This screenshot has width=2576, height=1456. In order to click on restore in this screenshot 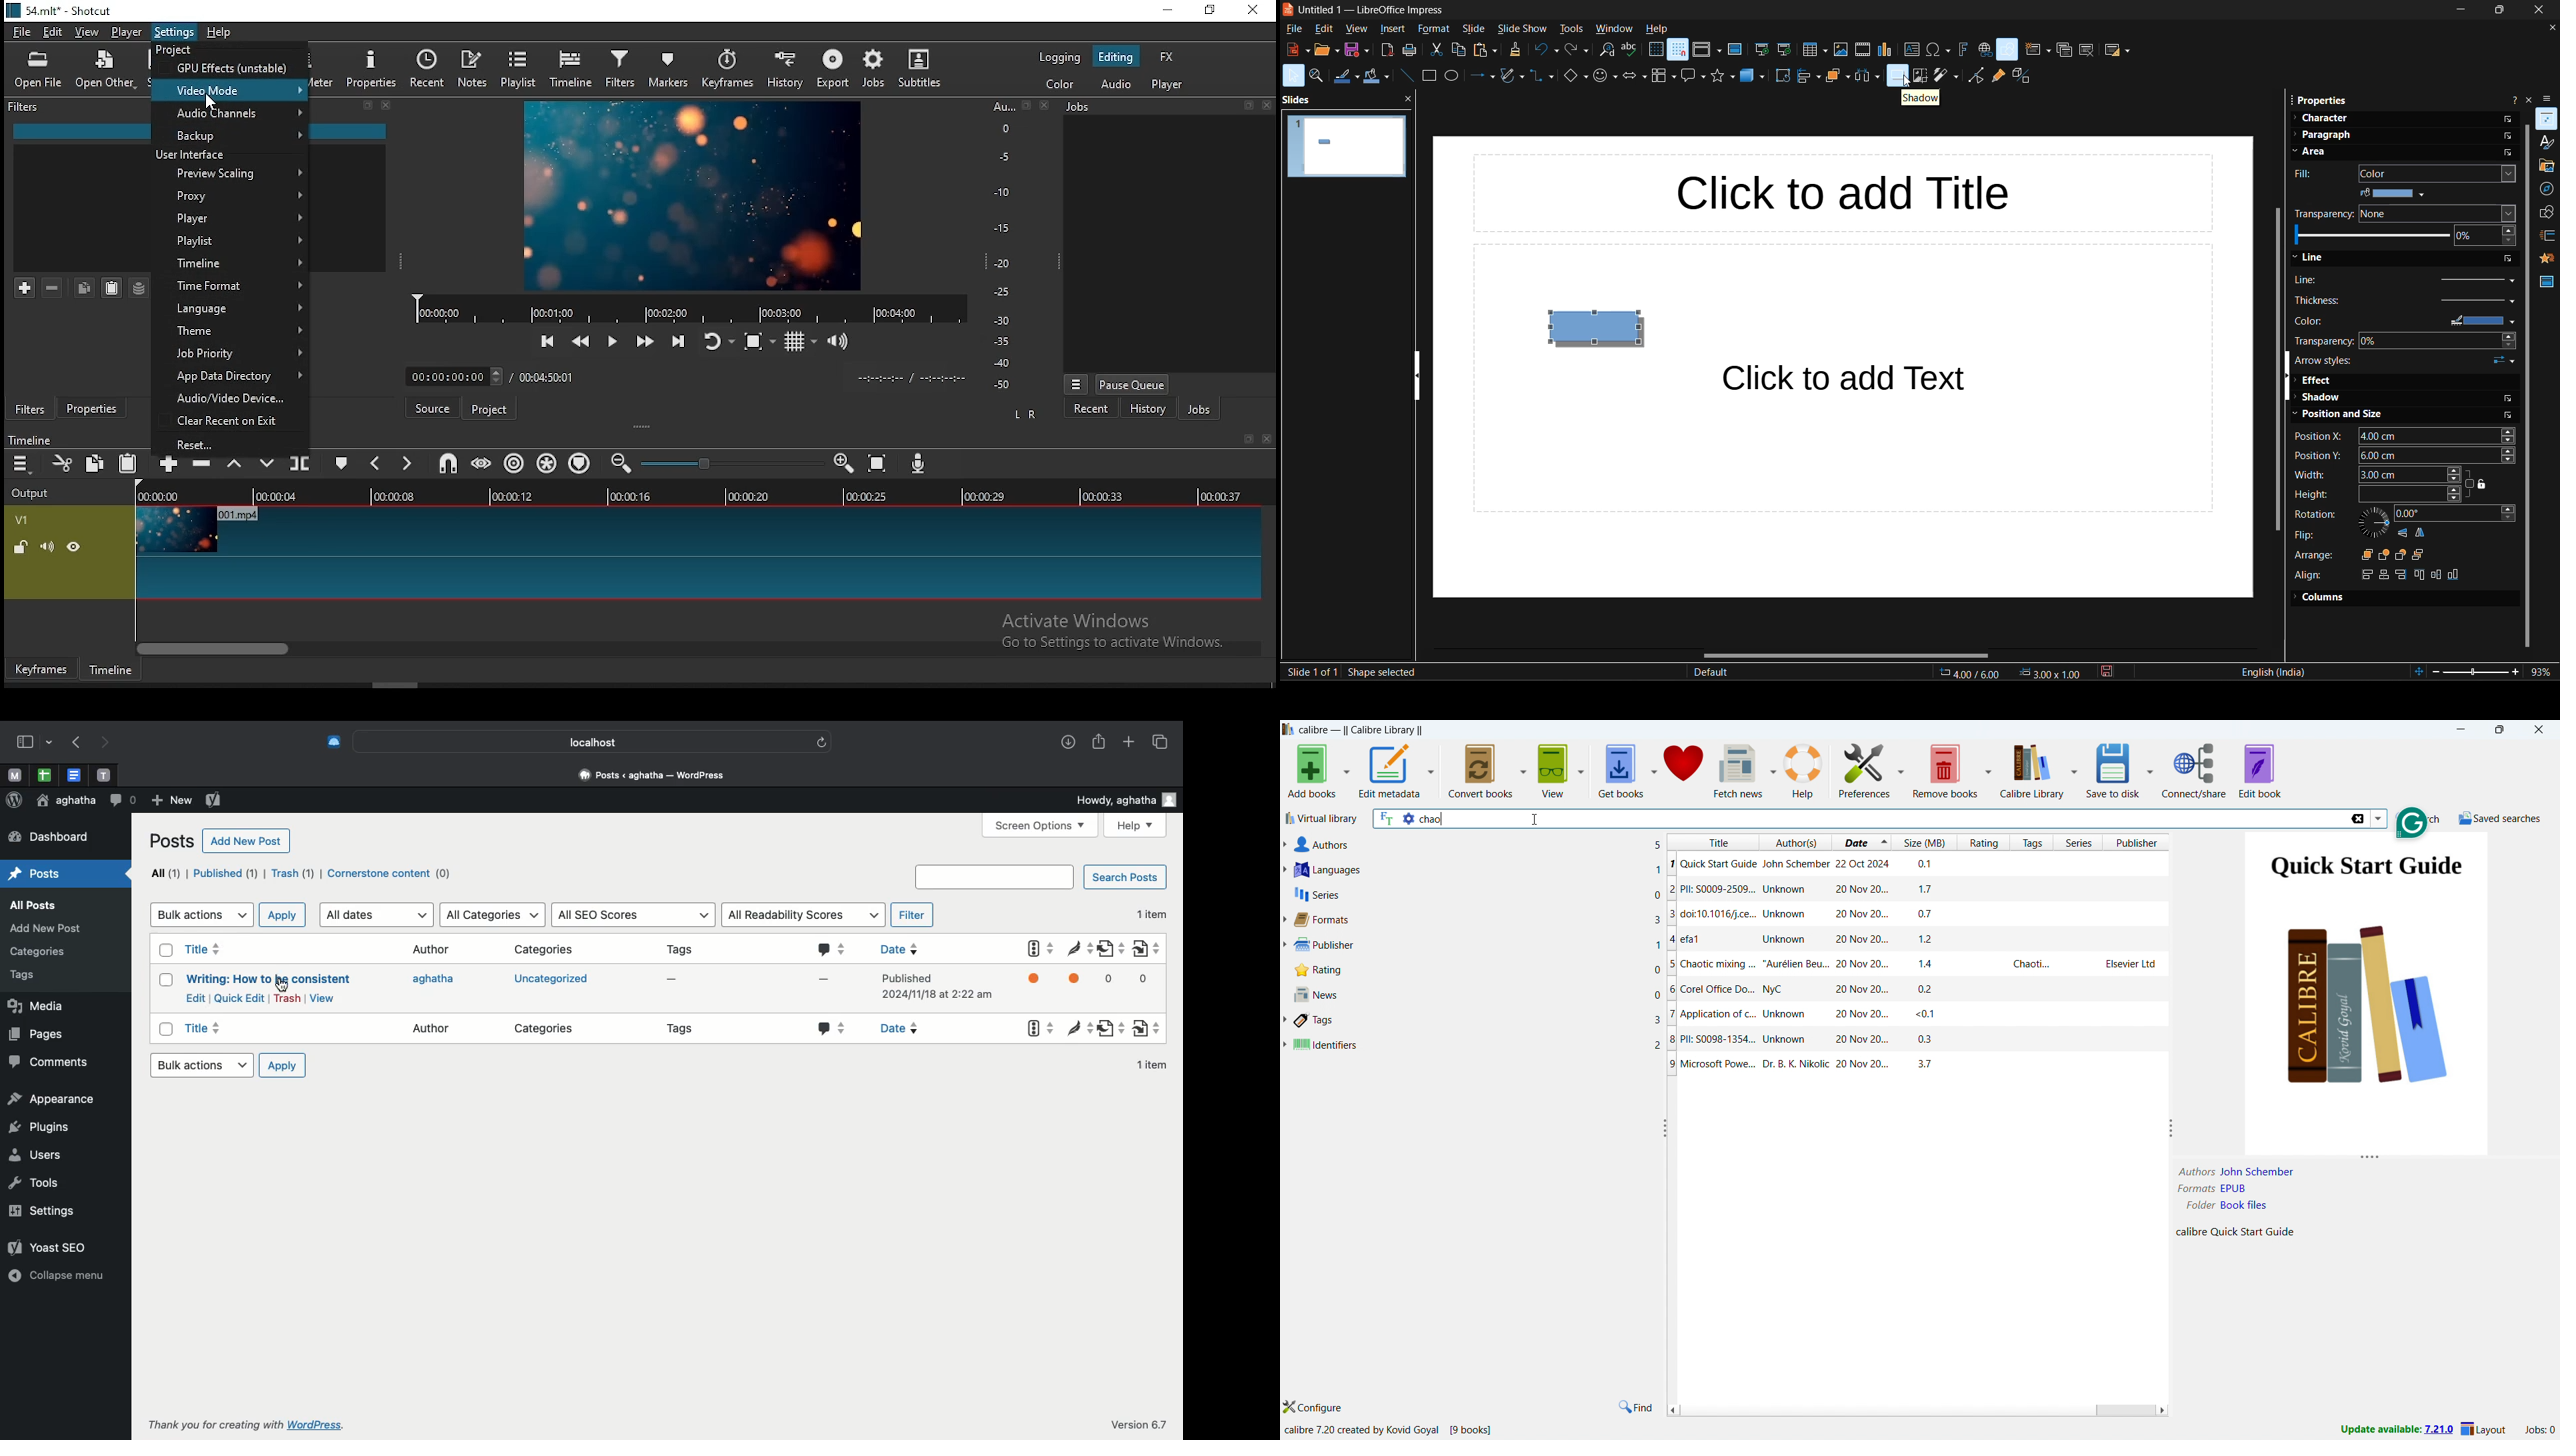, I will do `click(1246, 440)`.